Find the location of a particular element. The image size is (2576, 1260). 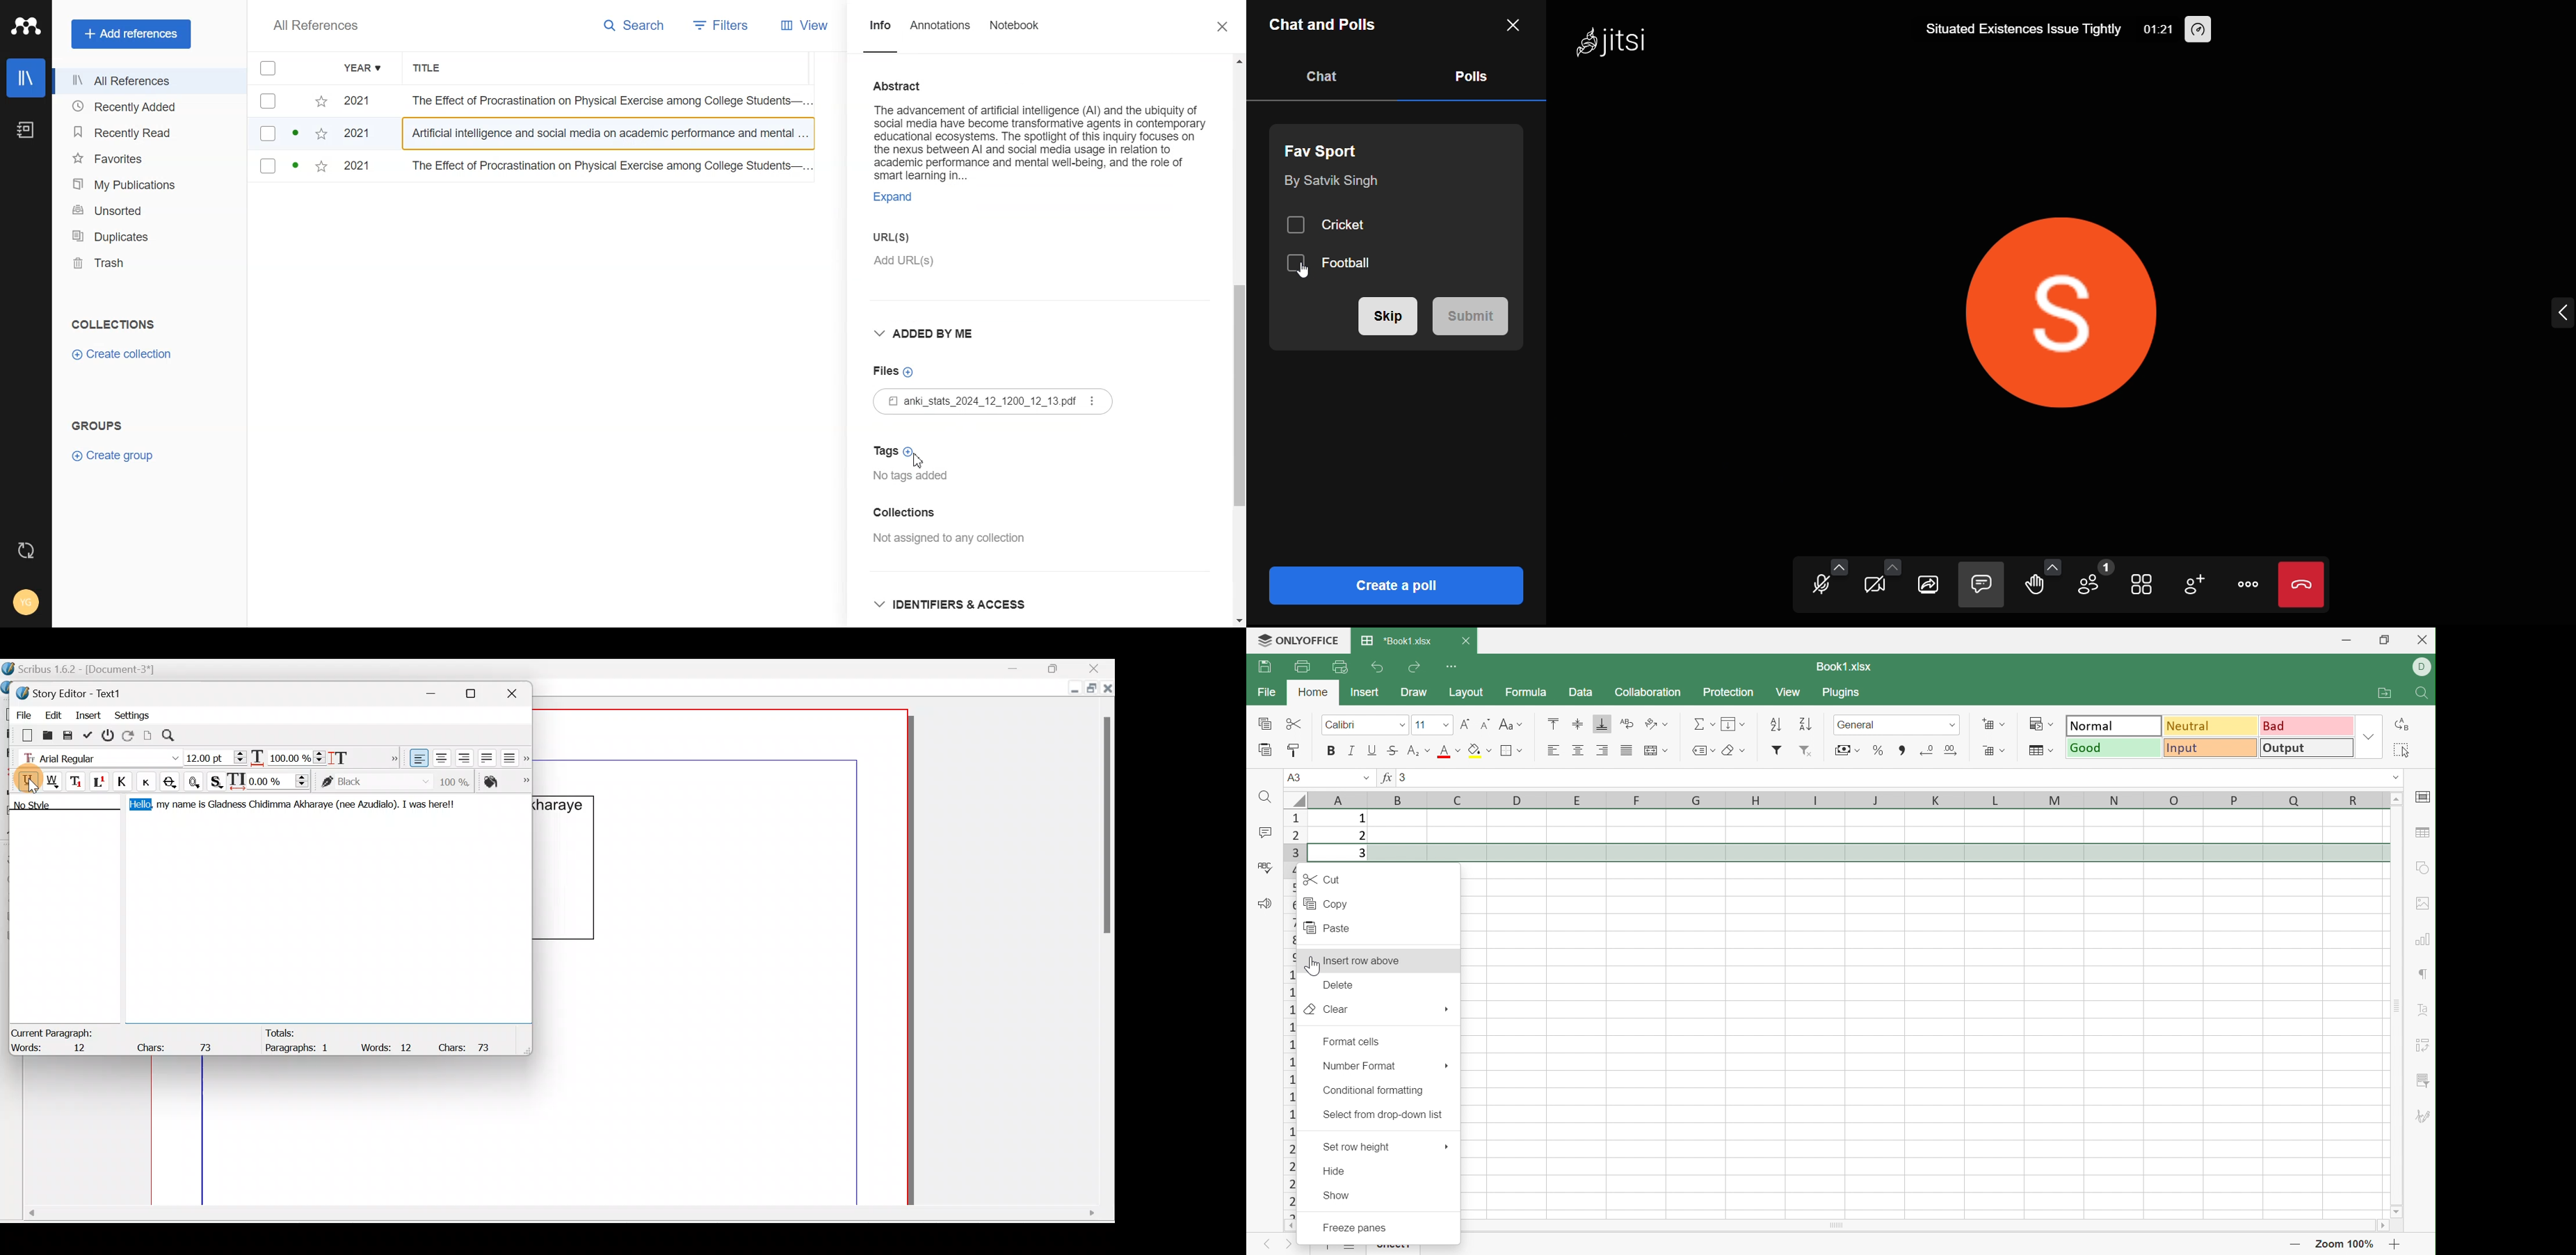

Drop Down is located at coordinates (2391, 778).